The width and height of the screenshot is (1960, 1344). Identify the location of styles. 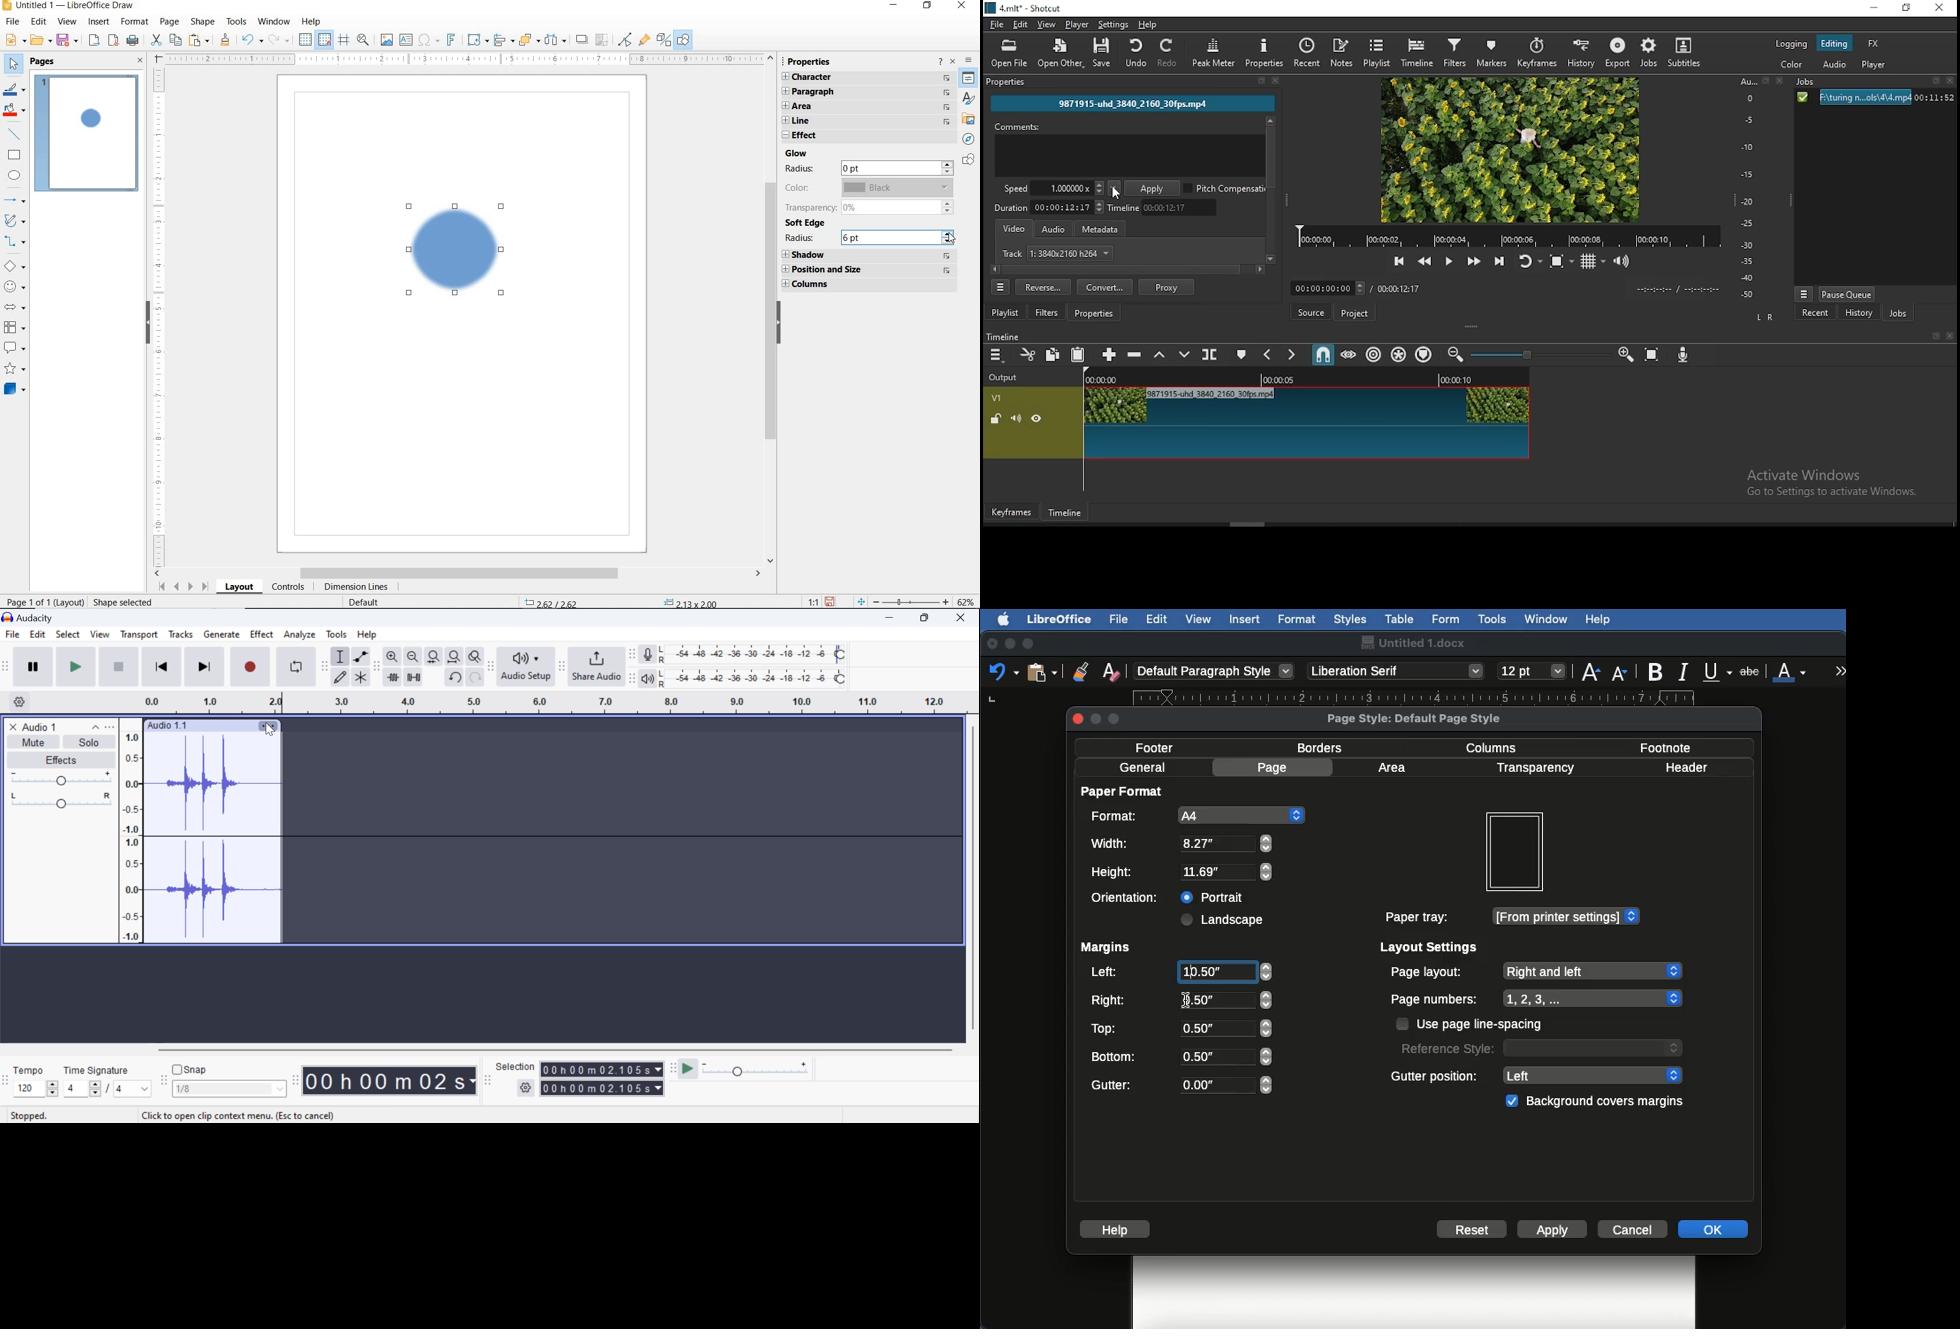
(969, 100).